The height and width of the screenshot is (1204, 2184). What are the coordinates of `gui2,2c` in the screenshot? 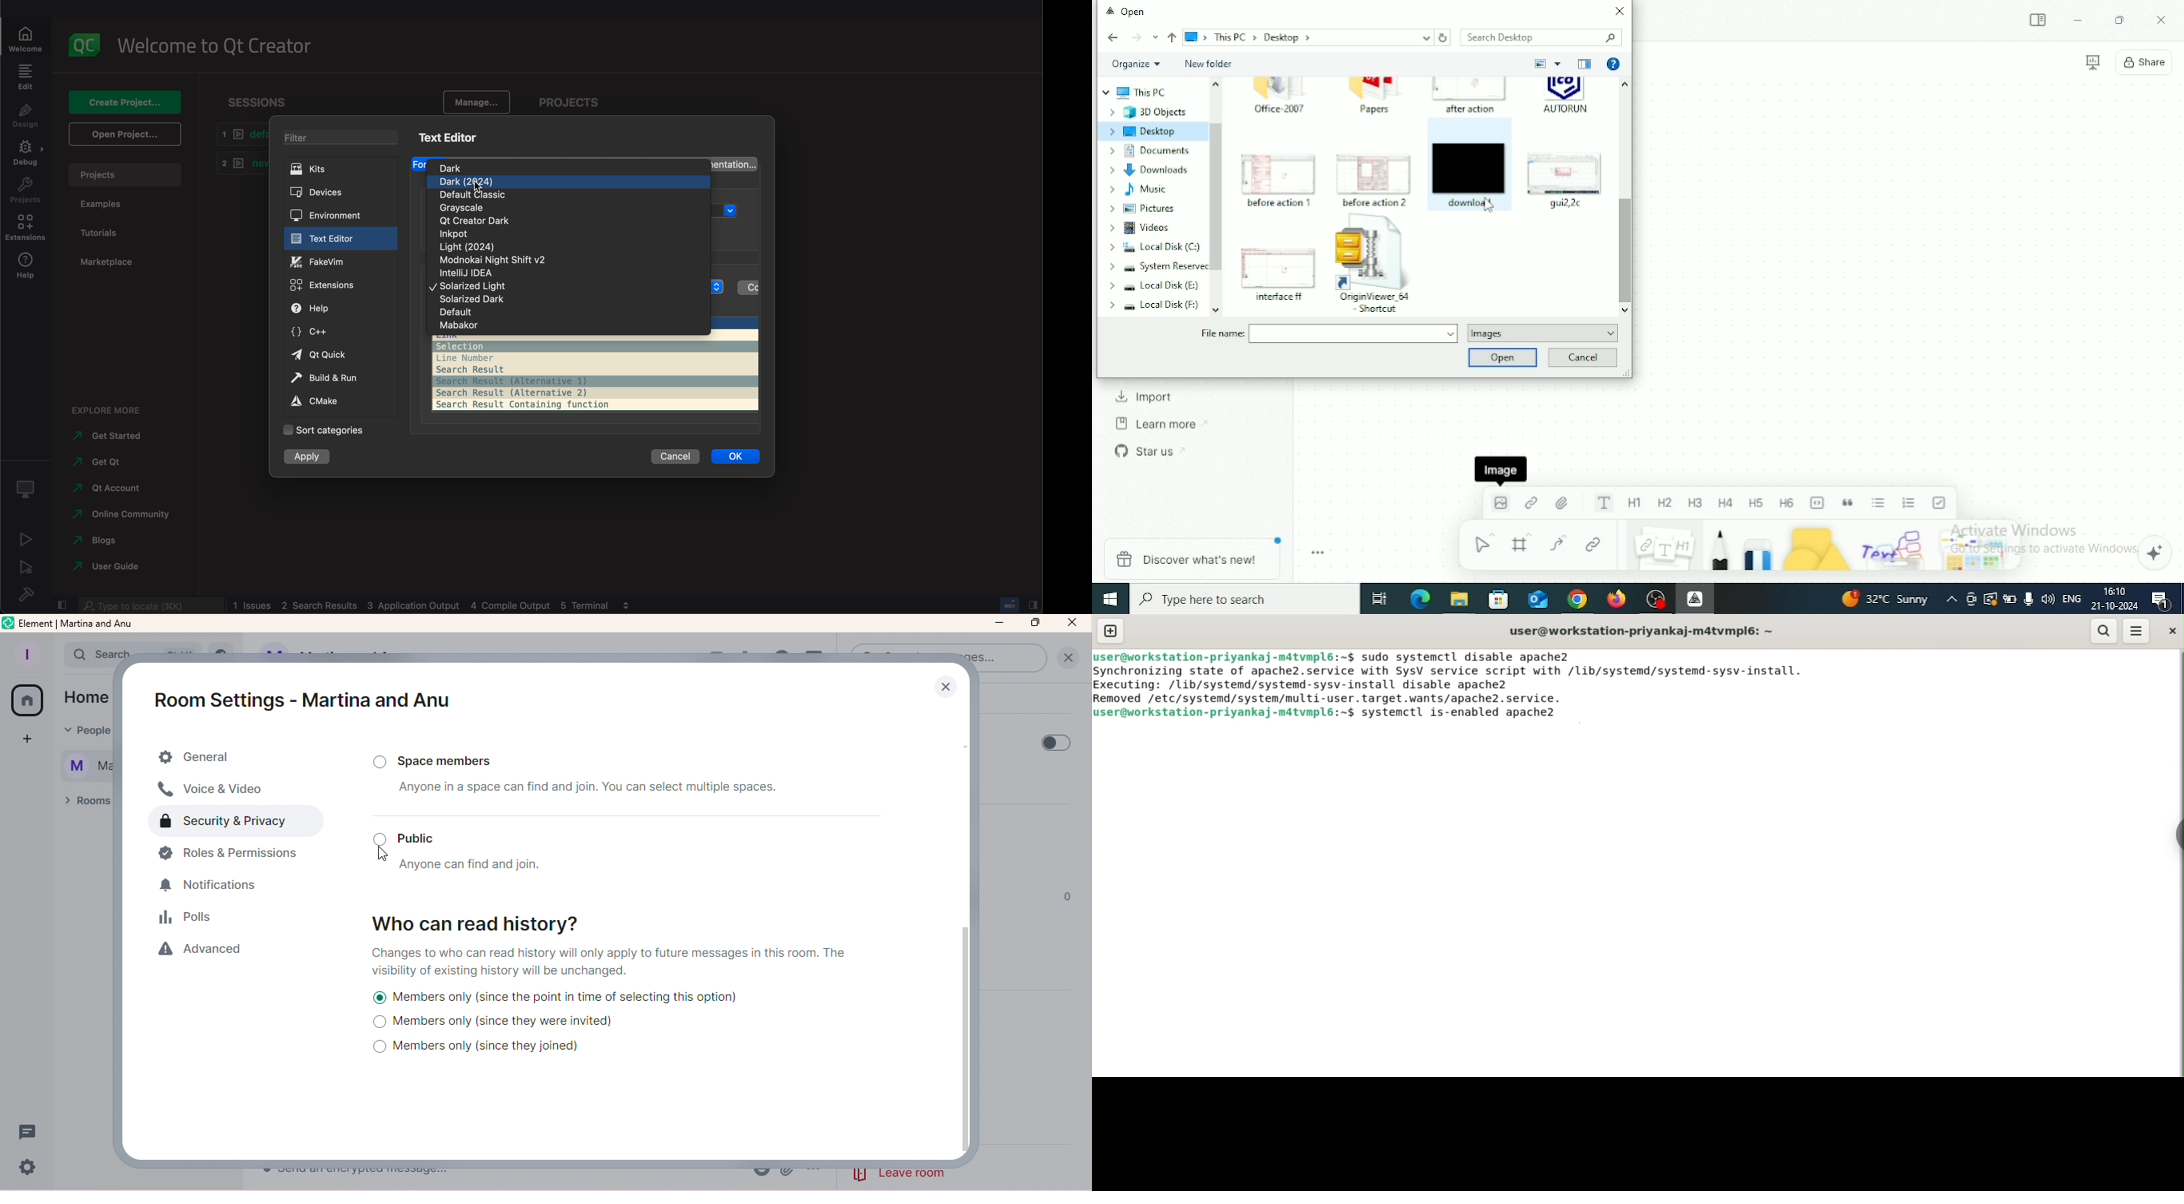 It's located at (1564, 179).